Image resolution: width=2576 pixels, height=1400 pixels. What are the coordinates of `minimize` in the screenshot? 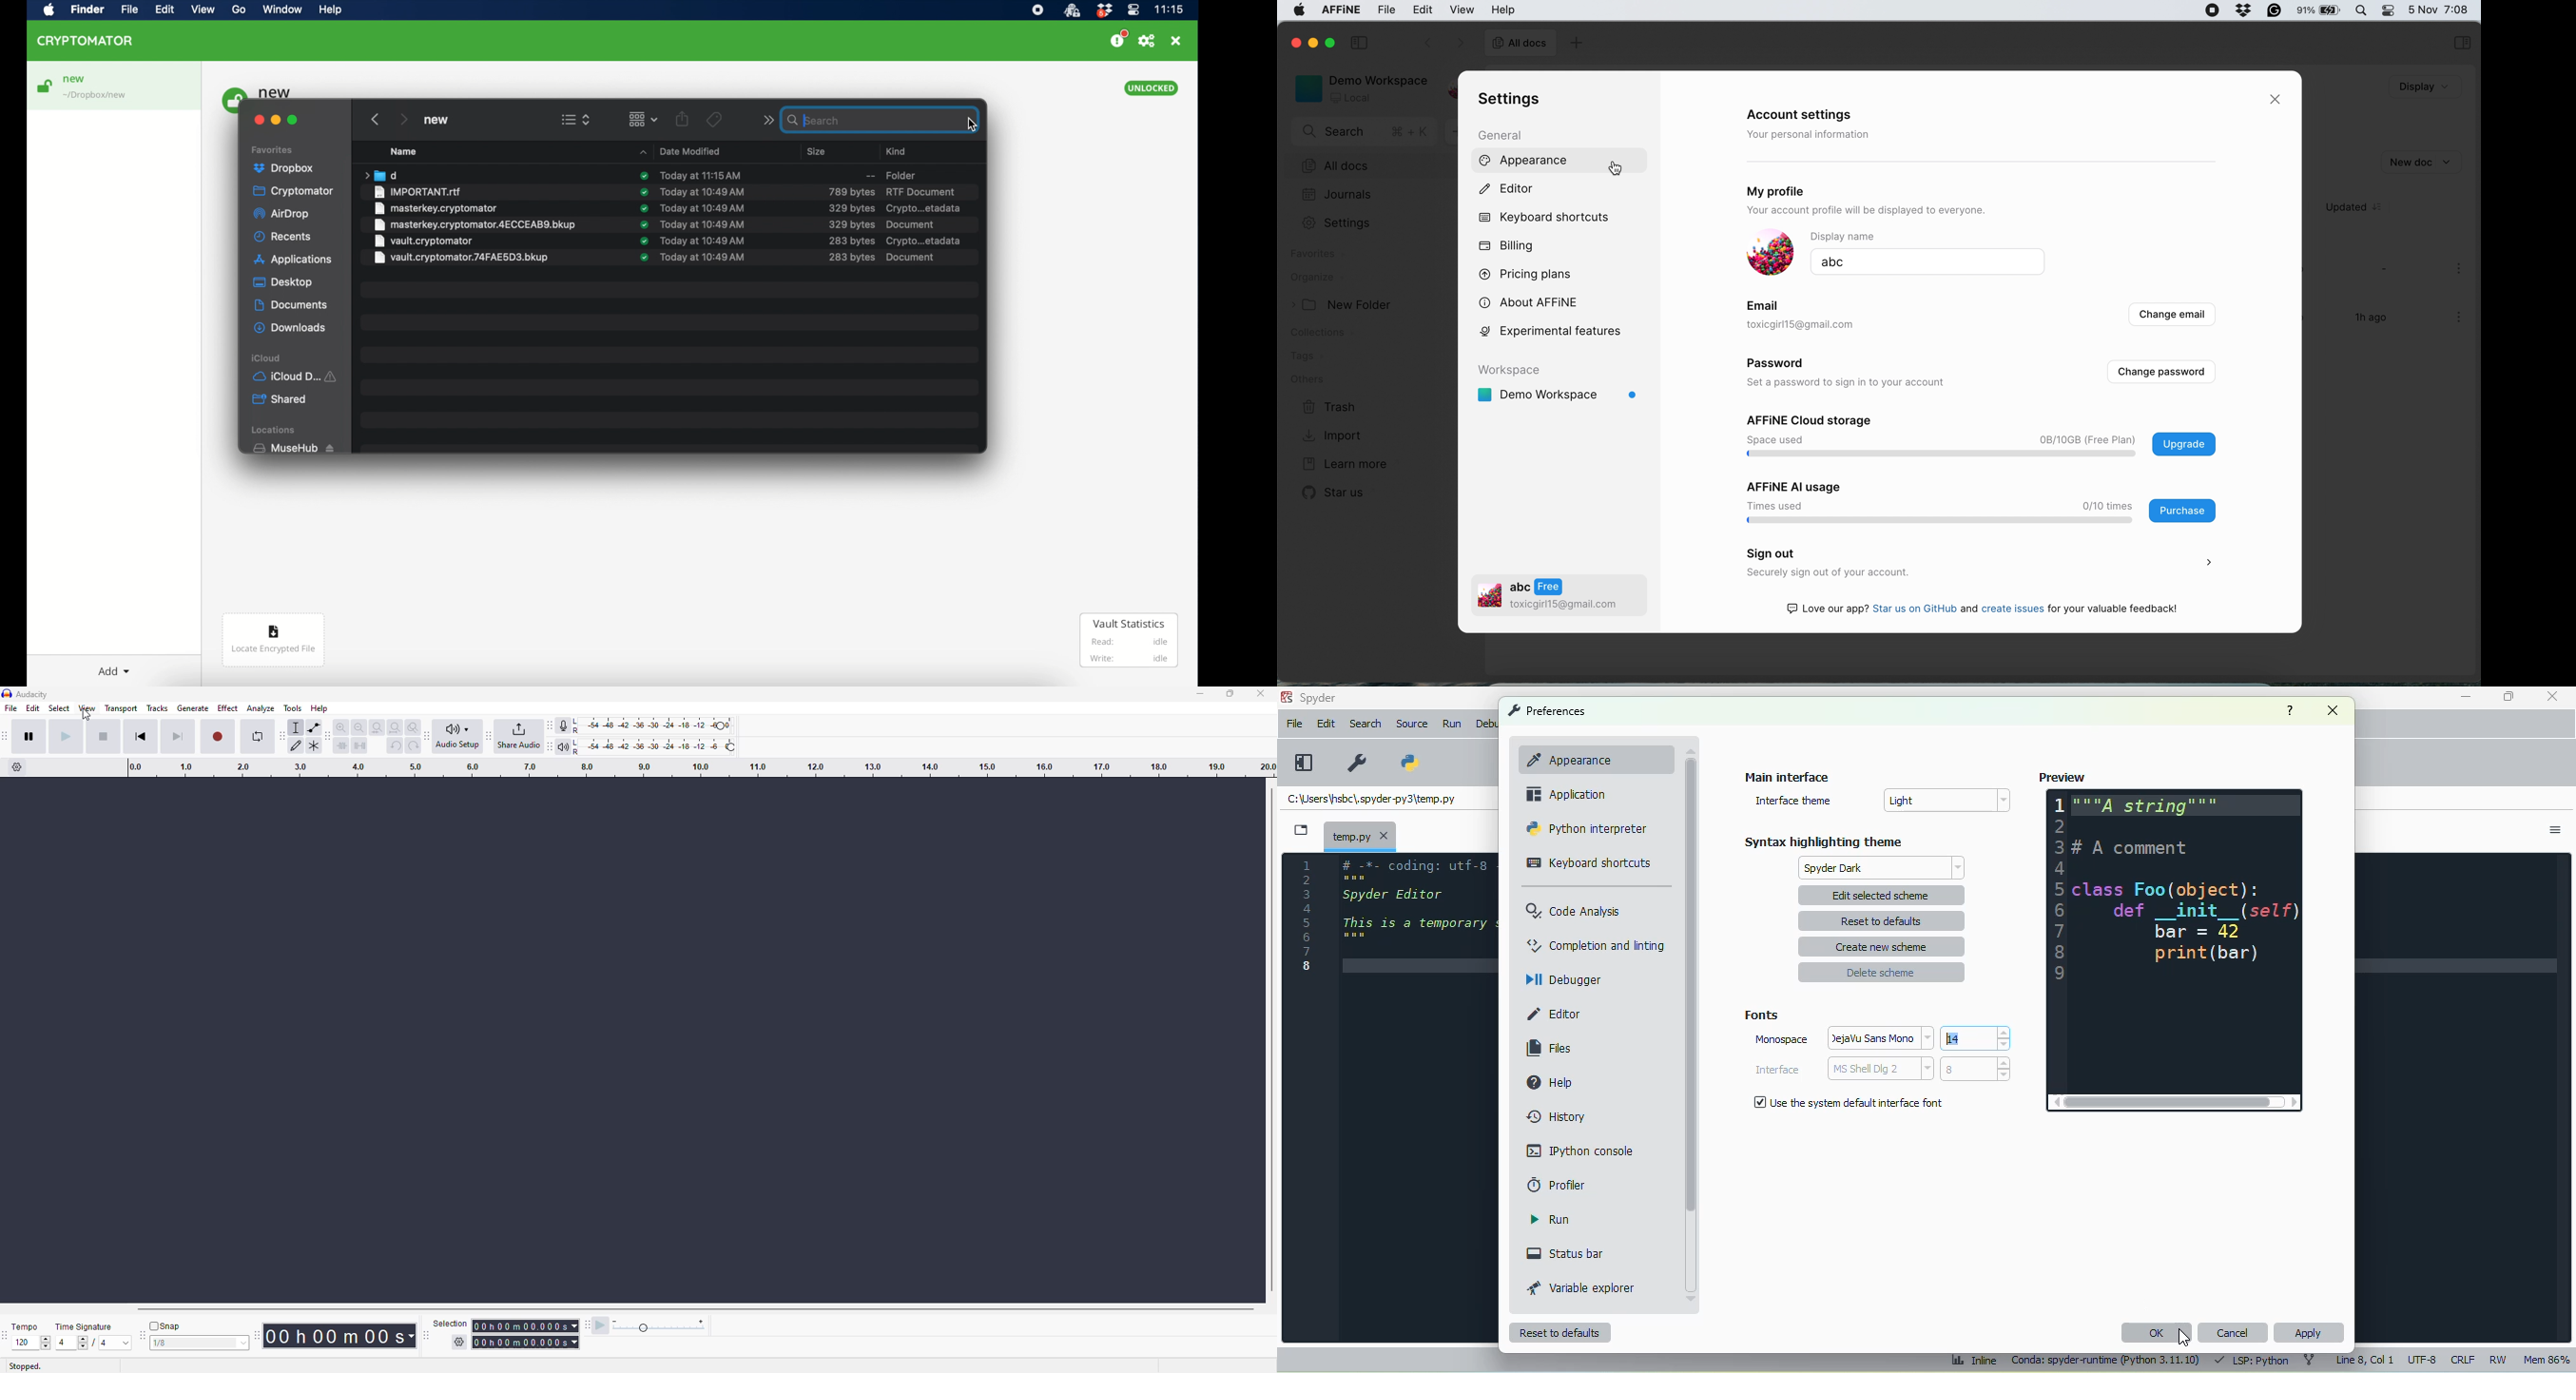 It's located at (1199, 694).